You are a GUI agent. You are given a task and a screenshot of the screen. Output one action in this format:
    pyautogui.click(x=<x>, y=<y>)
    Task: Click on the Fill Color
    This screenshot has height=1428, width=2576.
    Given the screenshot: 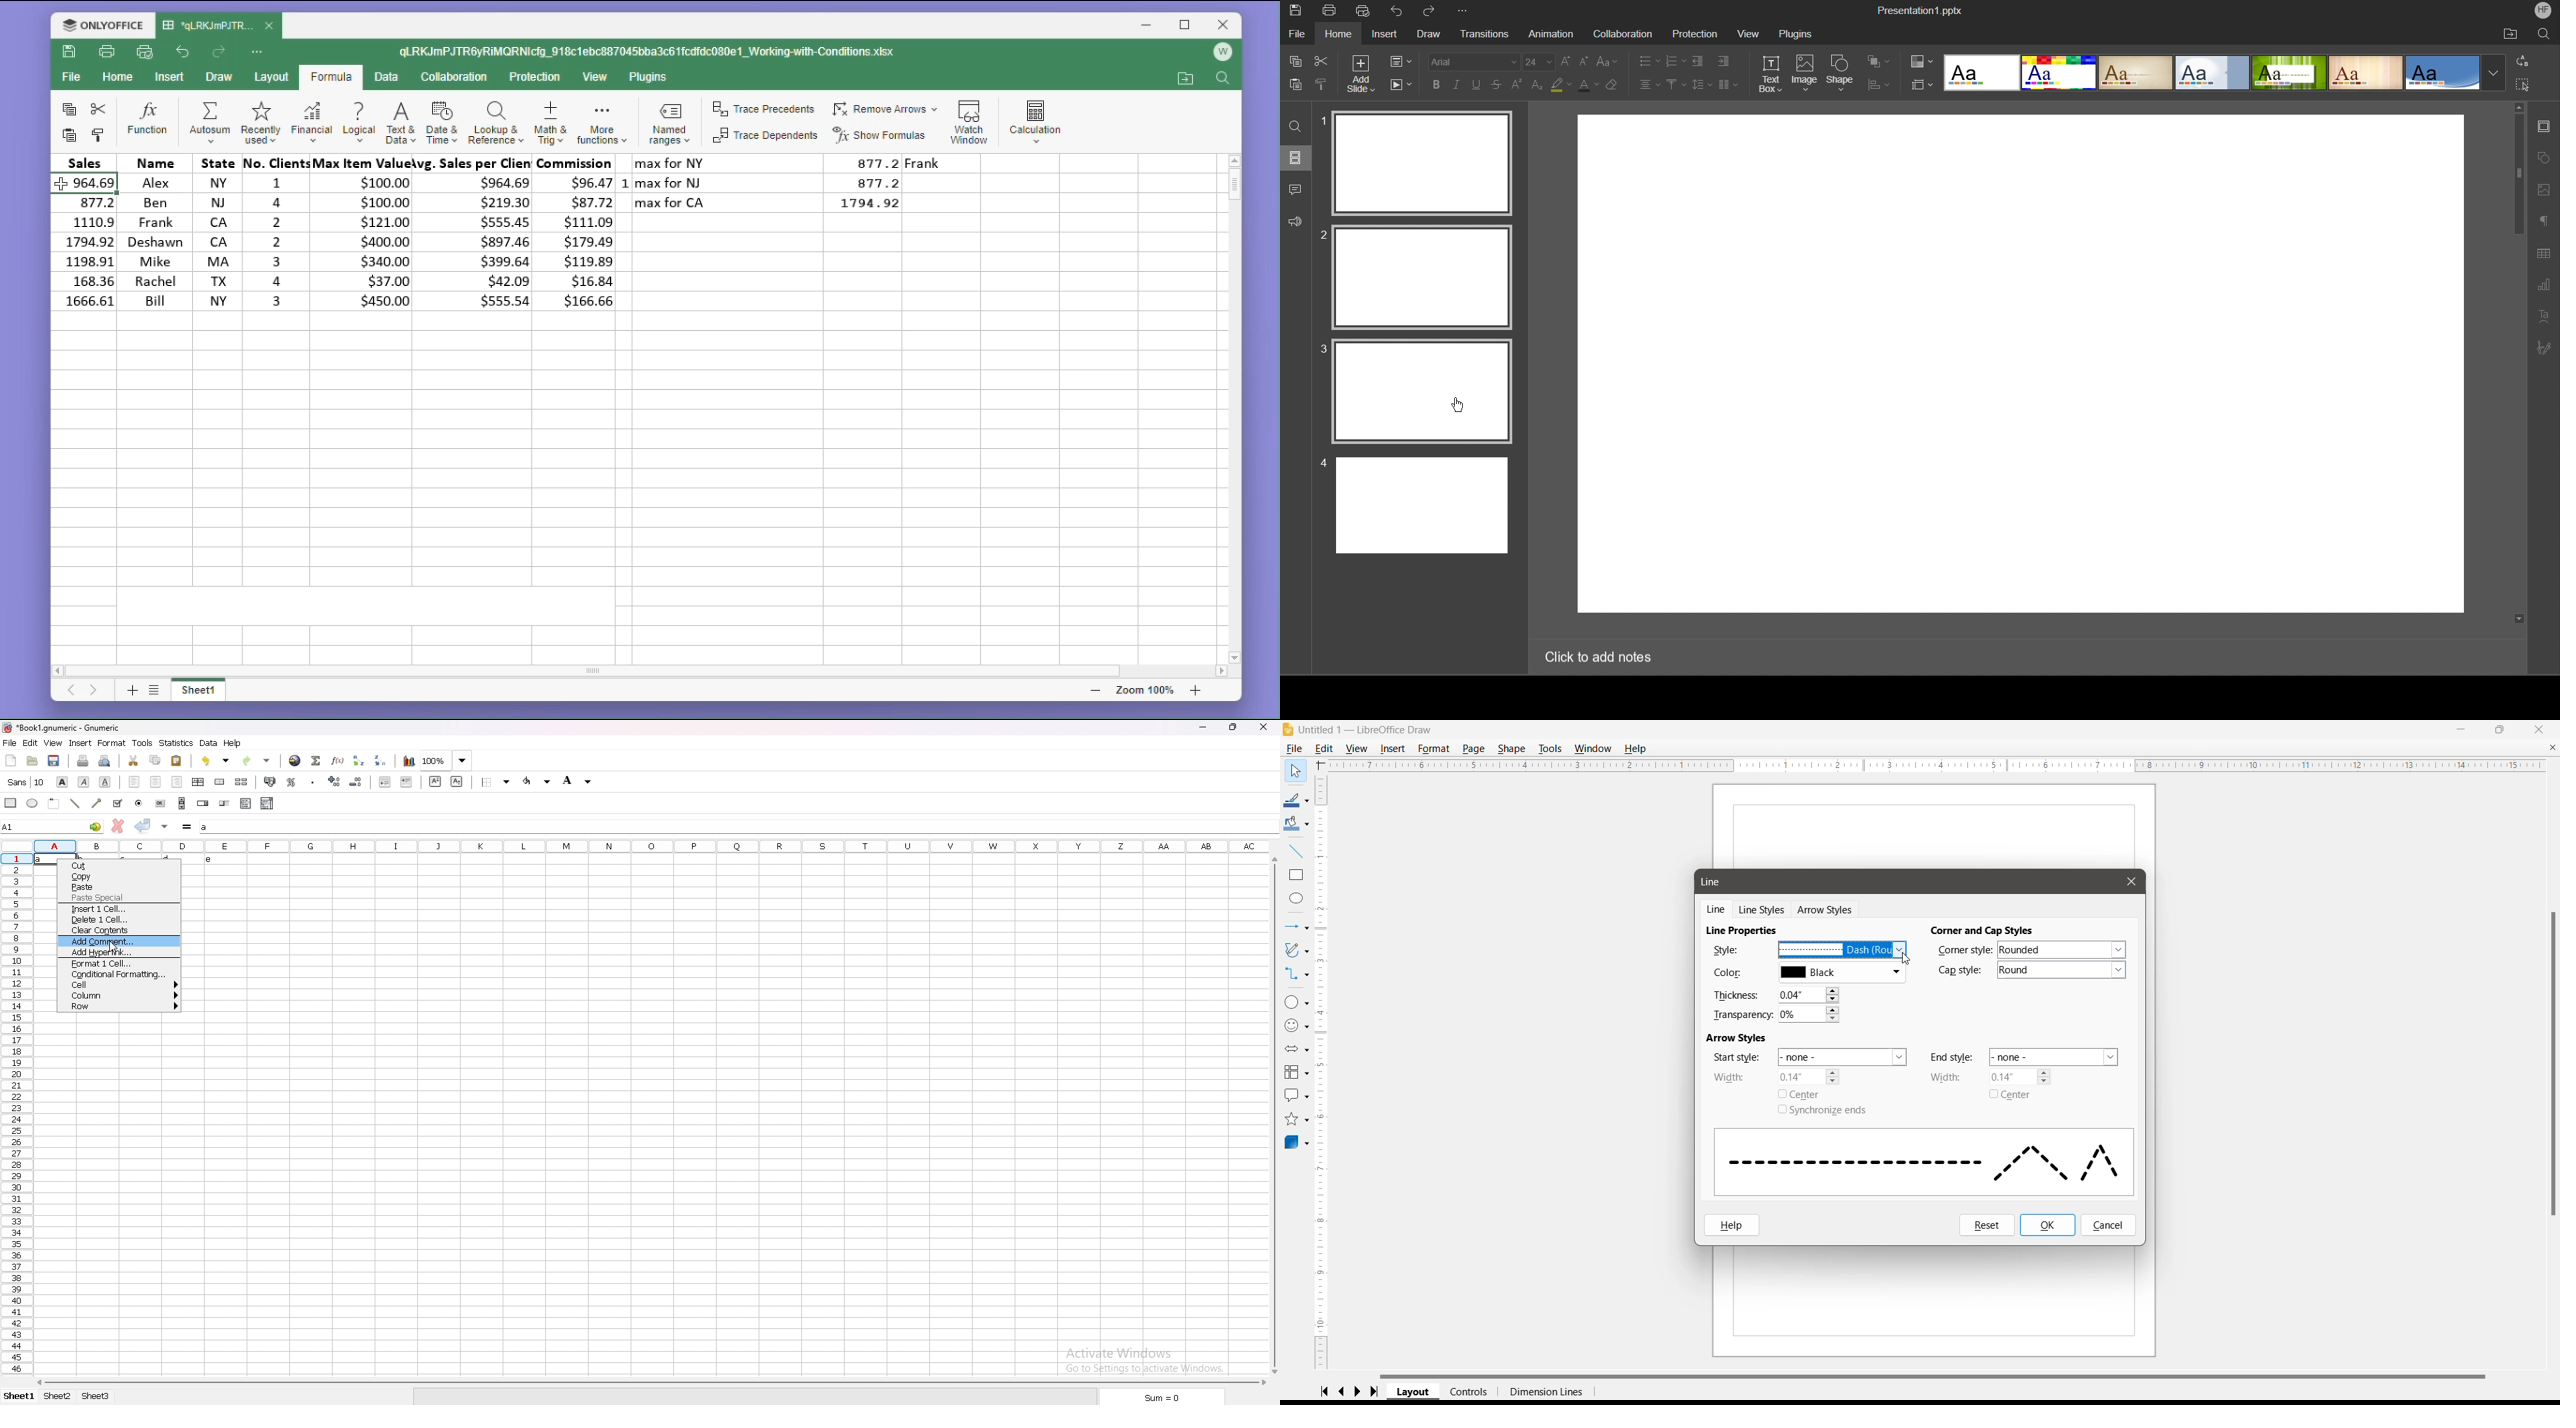 What is the action you would take?
    pyautogui.click(x=1297, y=825)
    